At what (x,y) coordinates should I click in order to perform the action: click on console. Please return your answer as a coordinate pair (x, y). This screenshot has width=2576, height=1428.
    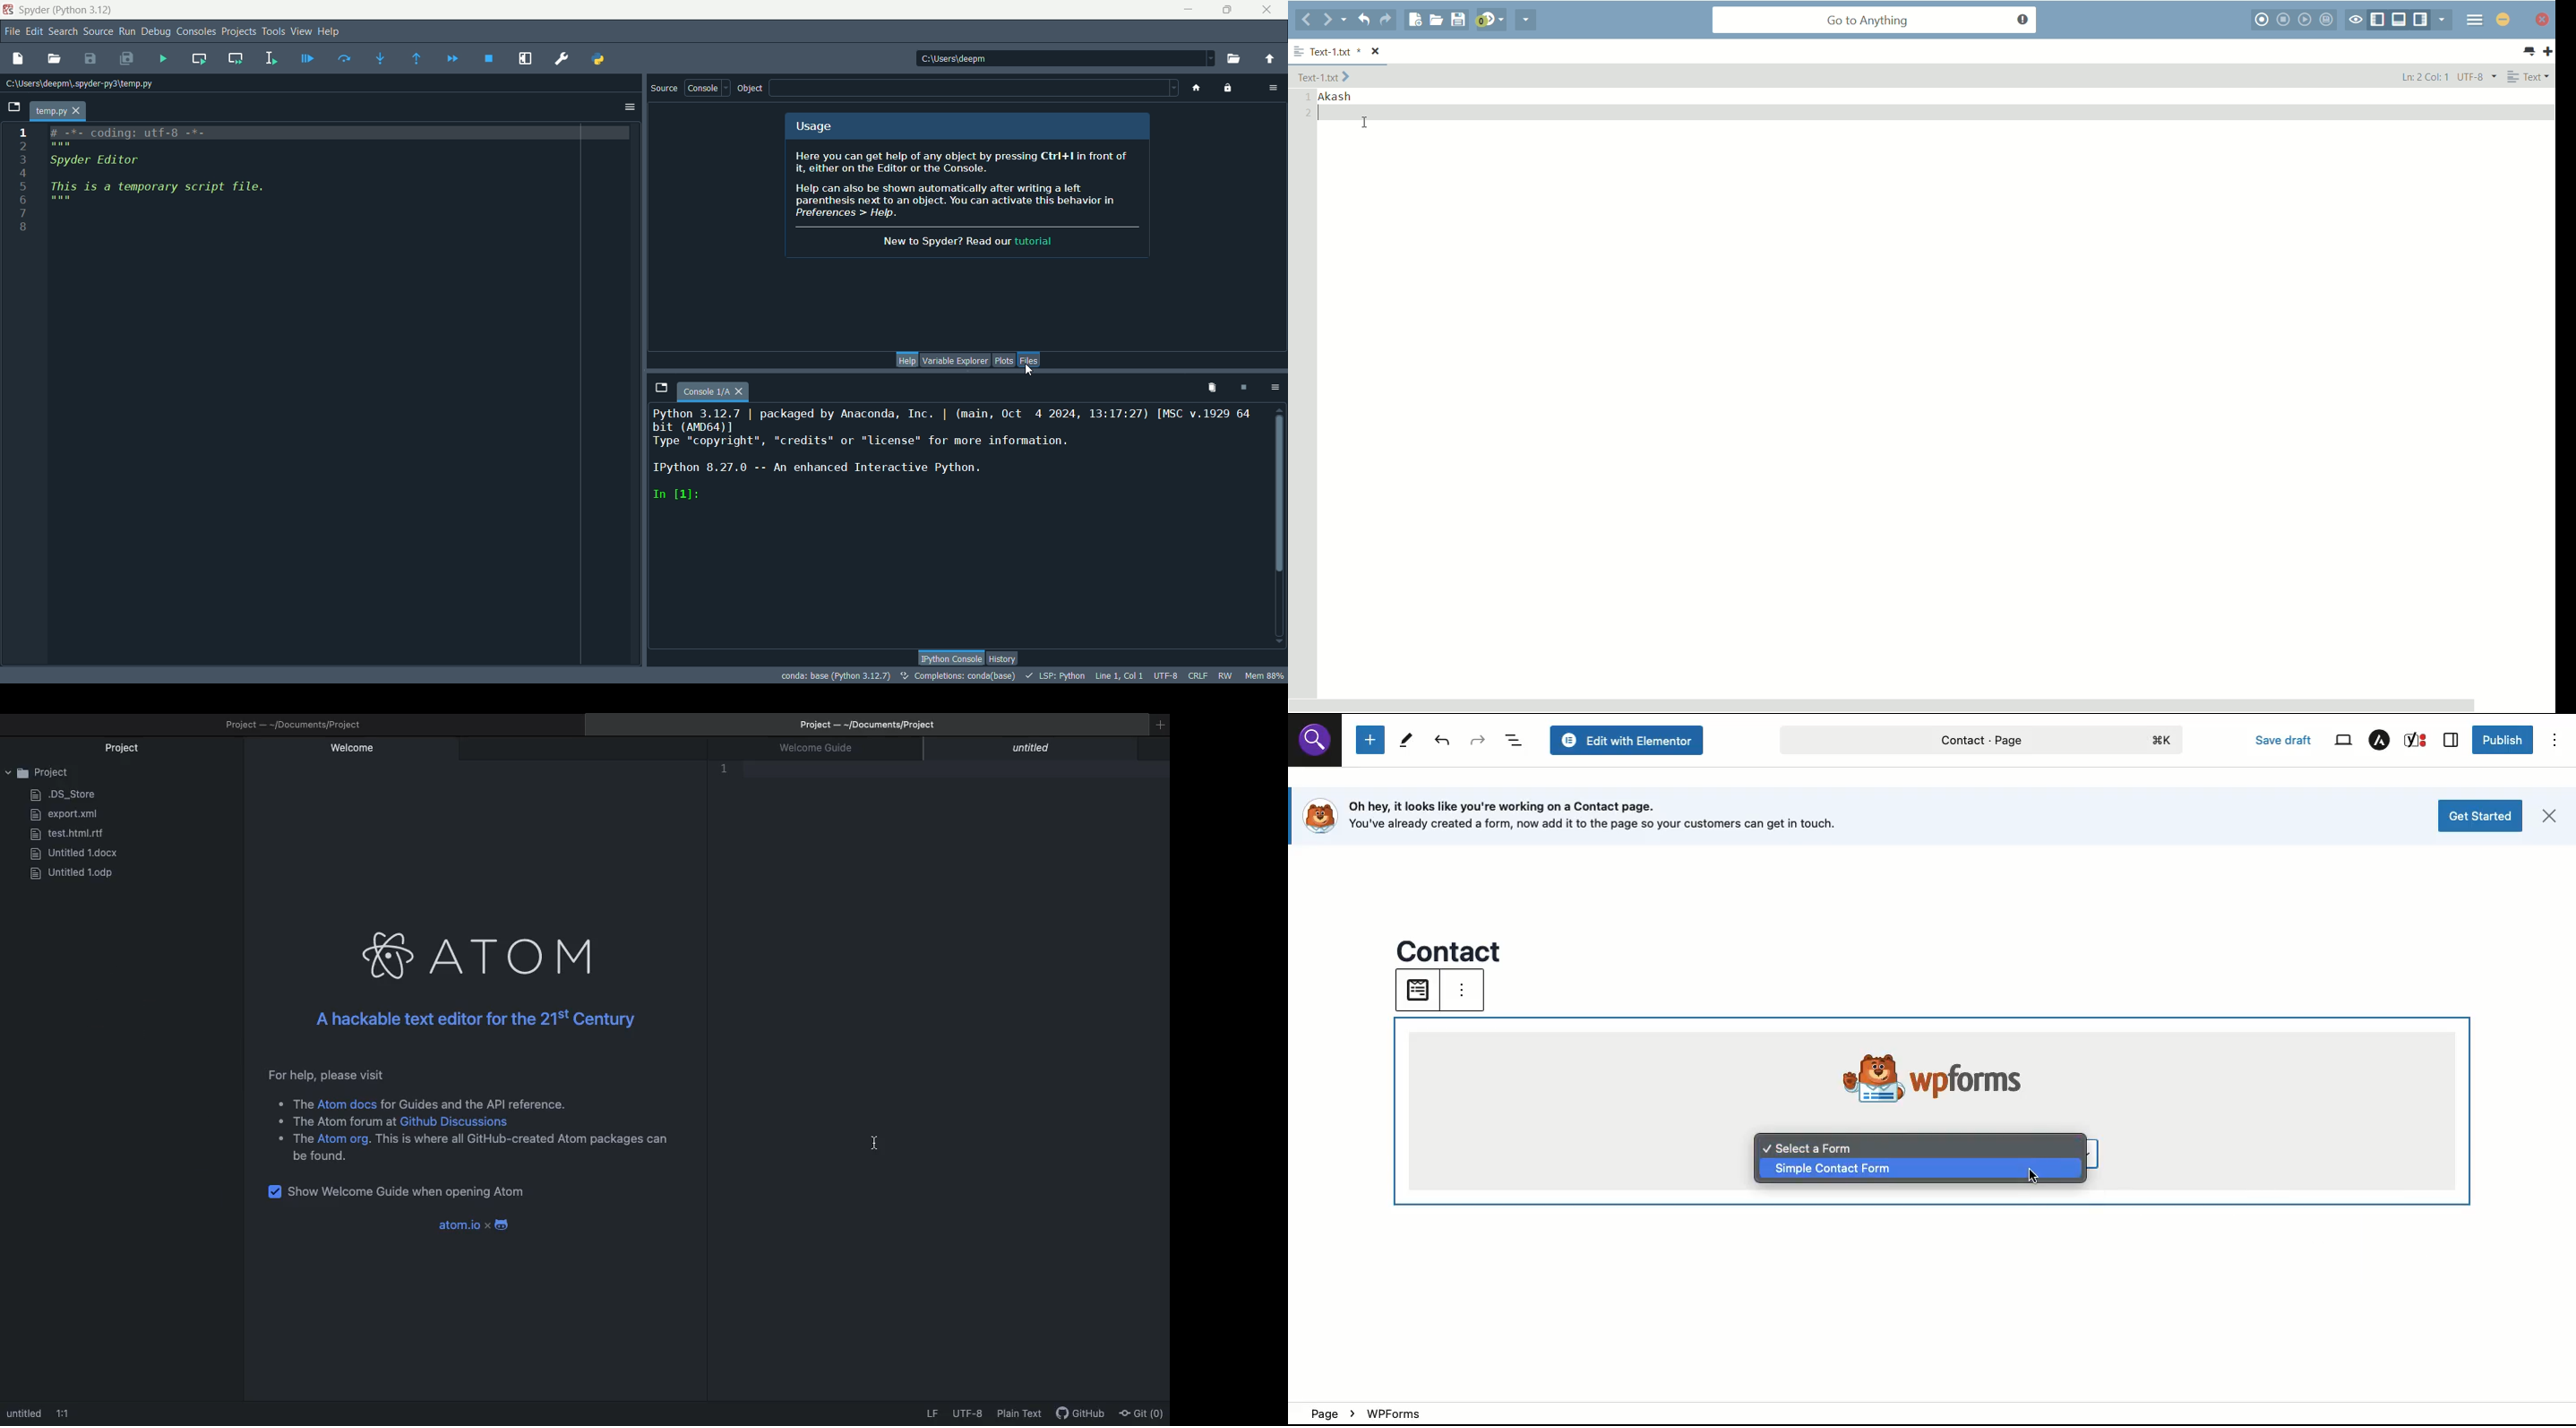
    Looking at the image, I should click on (716, 388).